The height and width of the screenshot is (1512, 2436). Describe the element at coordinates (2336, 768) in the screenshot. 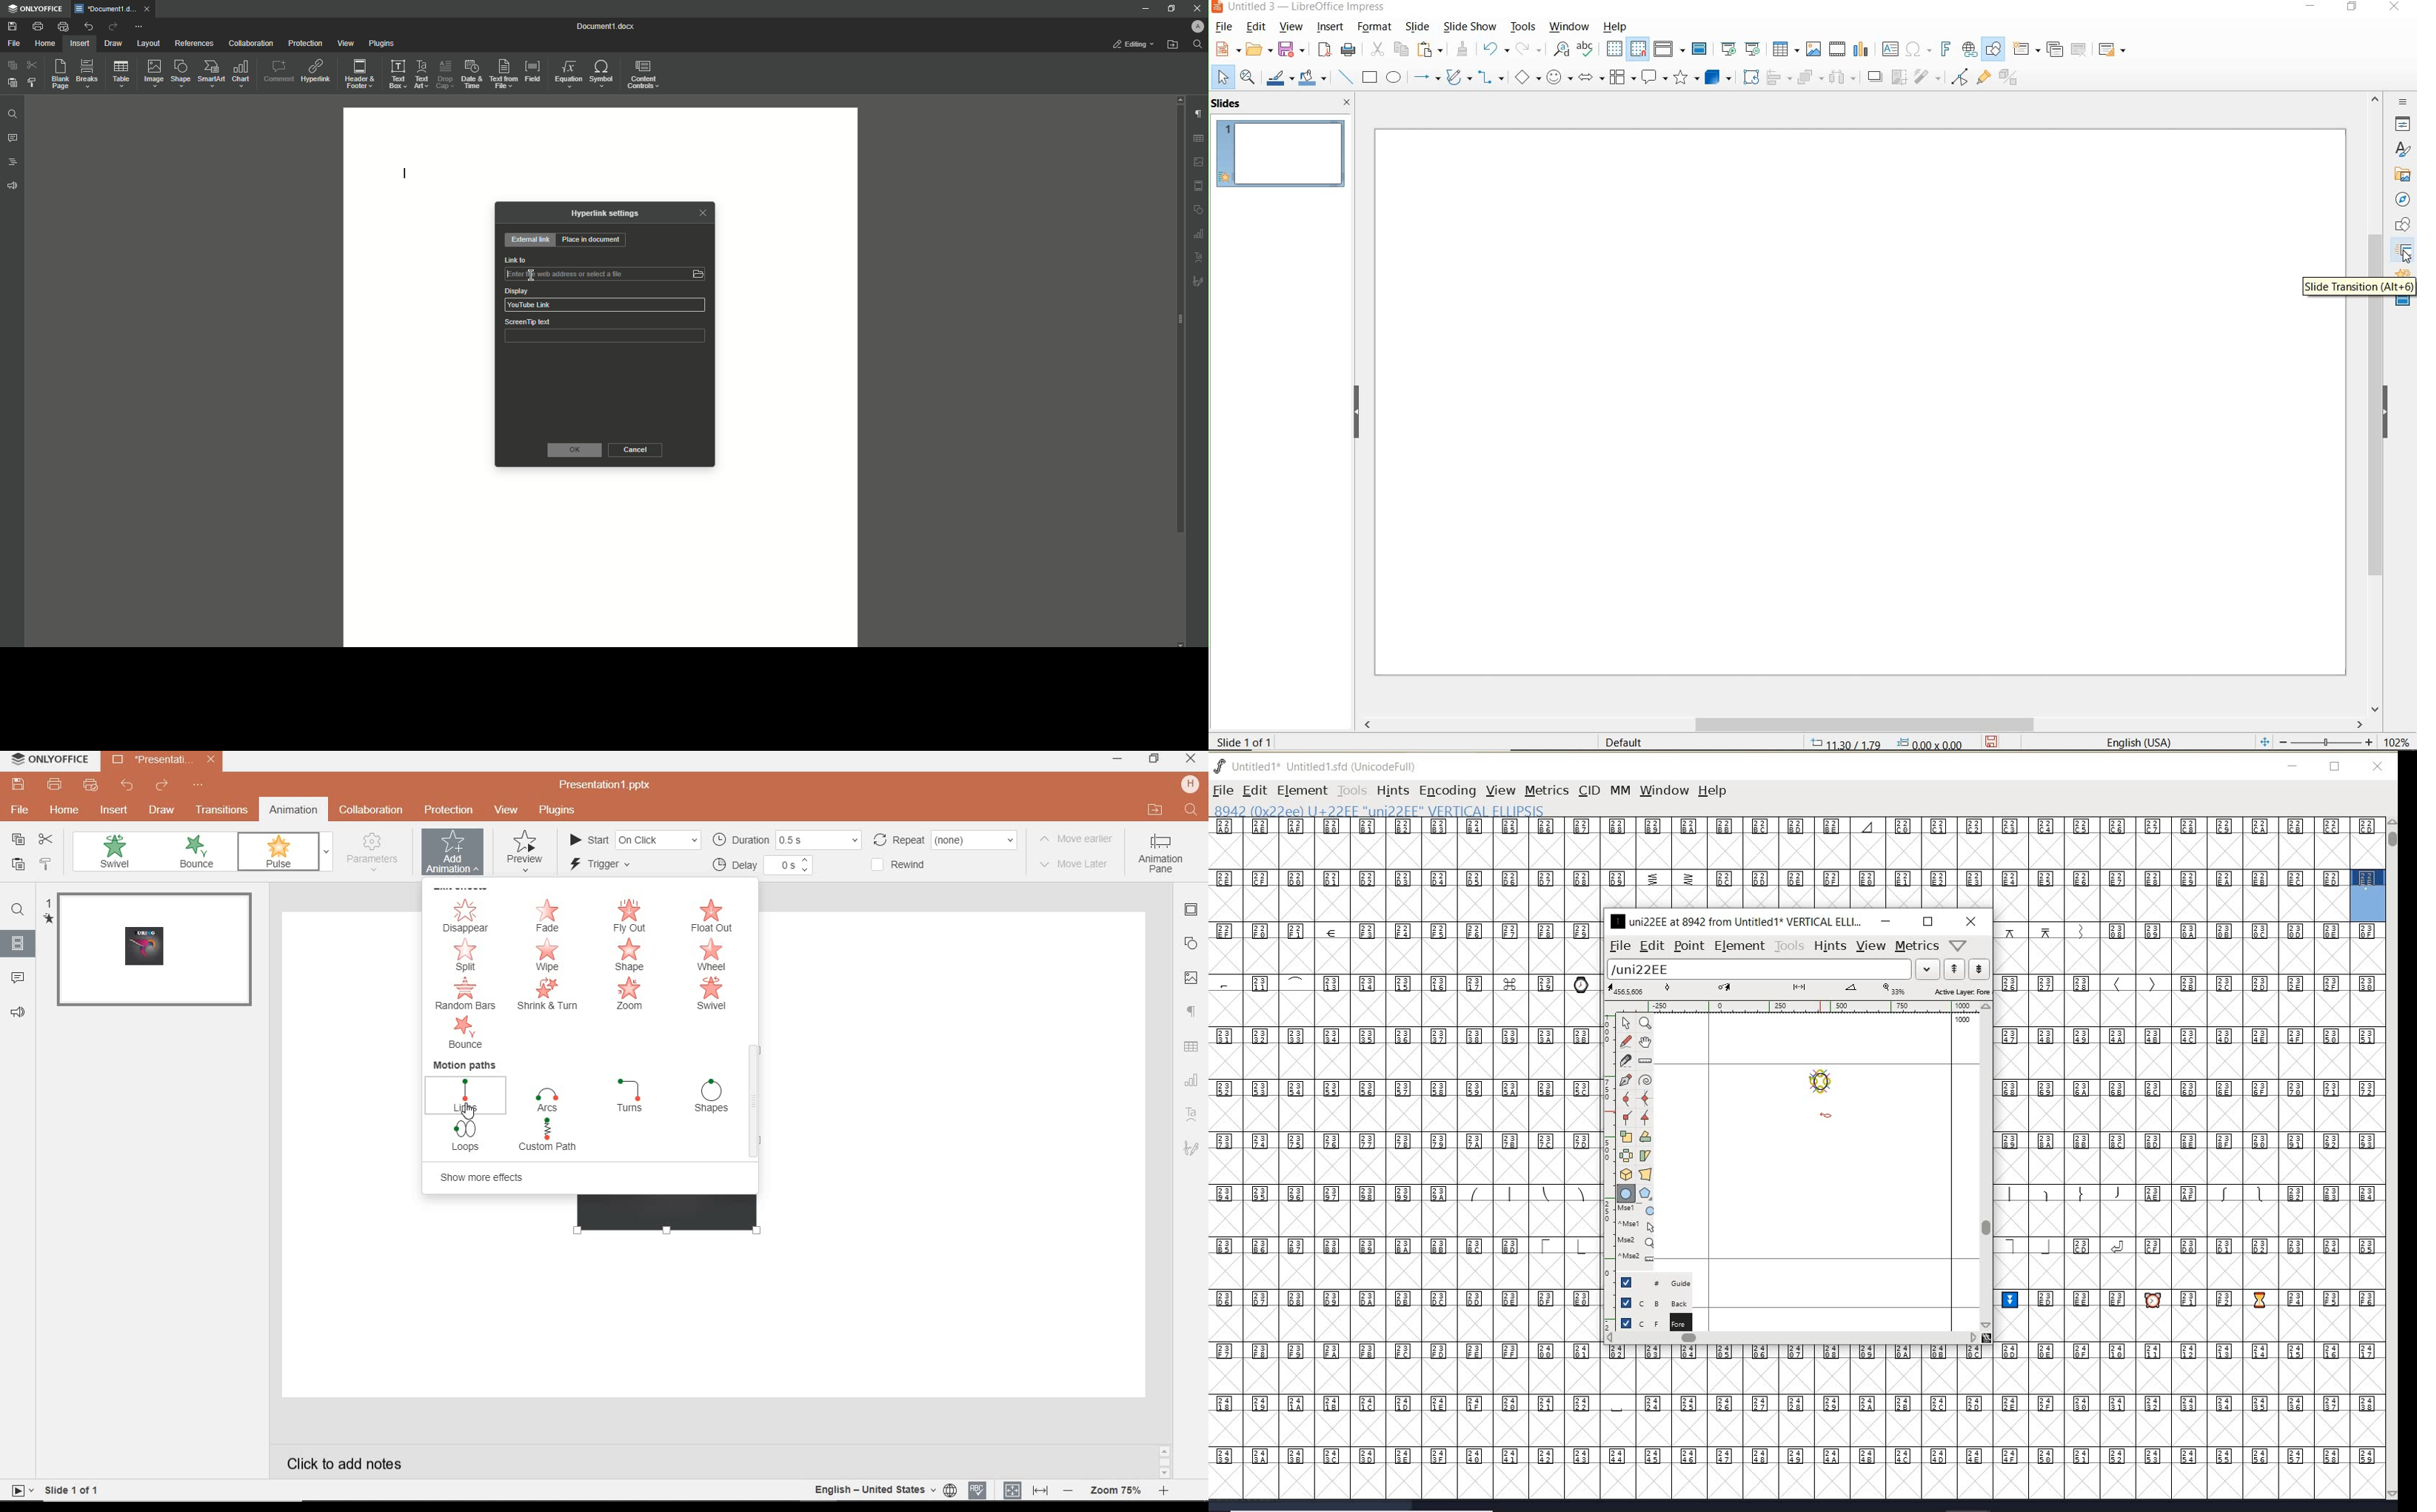

I see `restore` at that location.